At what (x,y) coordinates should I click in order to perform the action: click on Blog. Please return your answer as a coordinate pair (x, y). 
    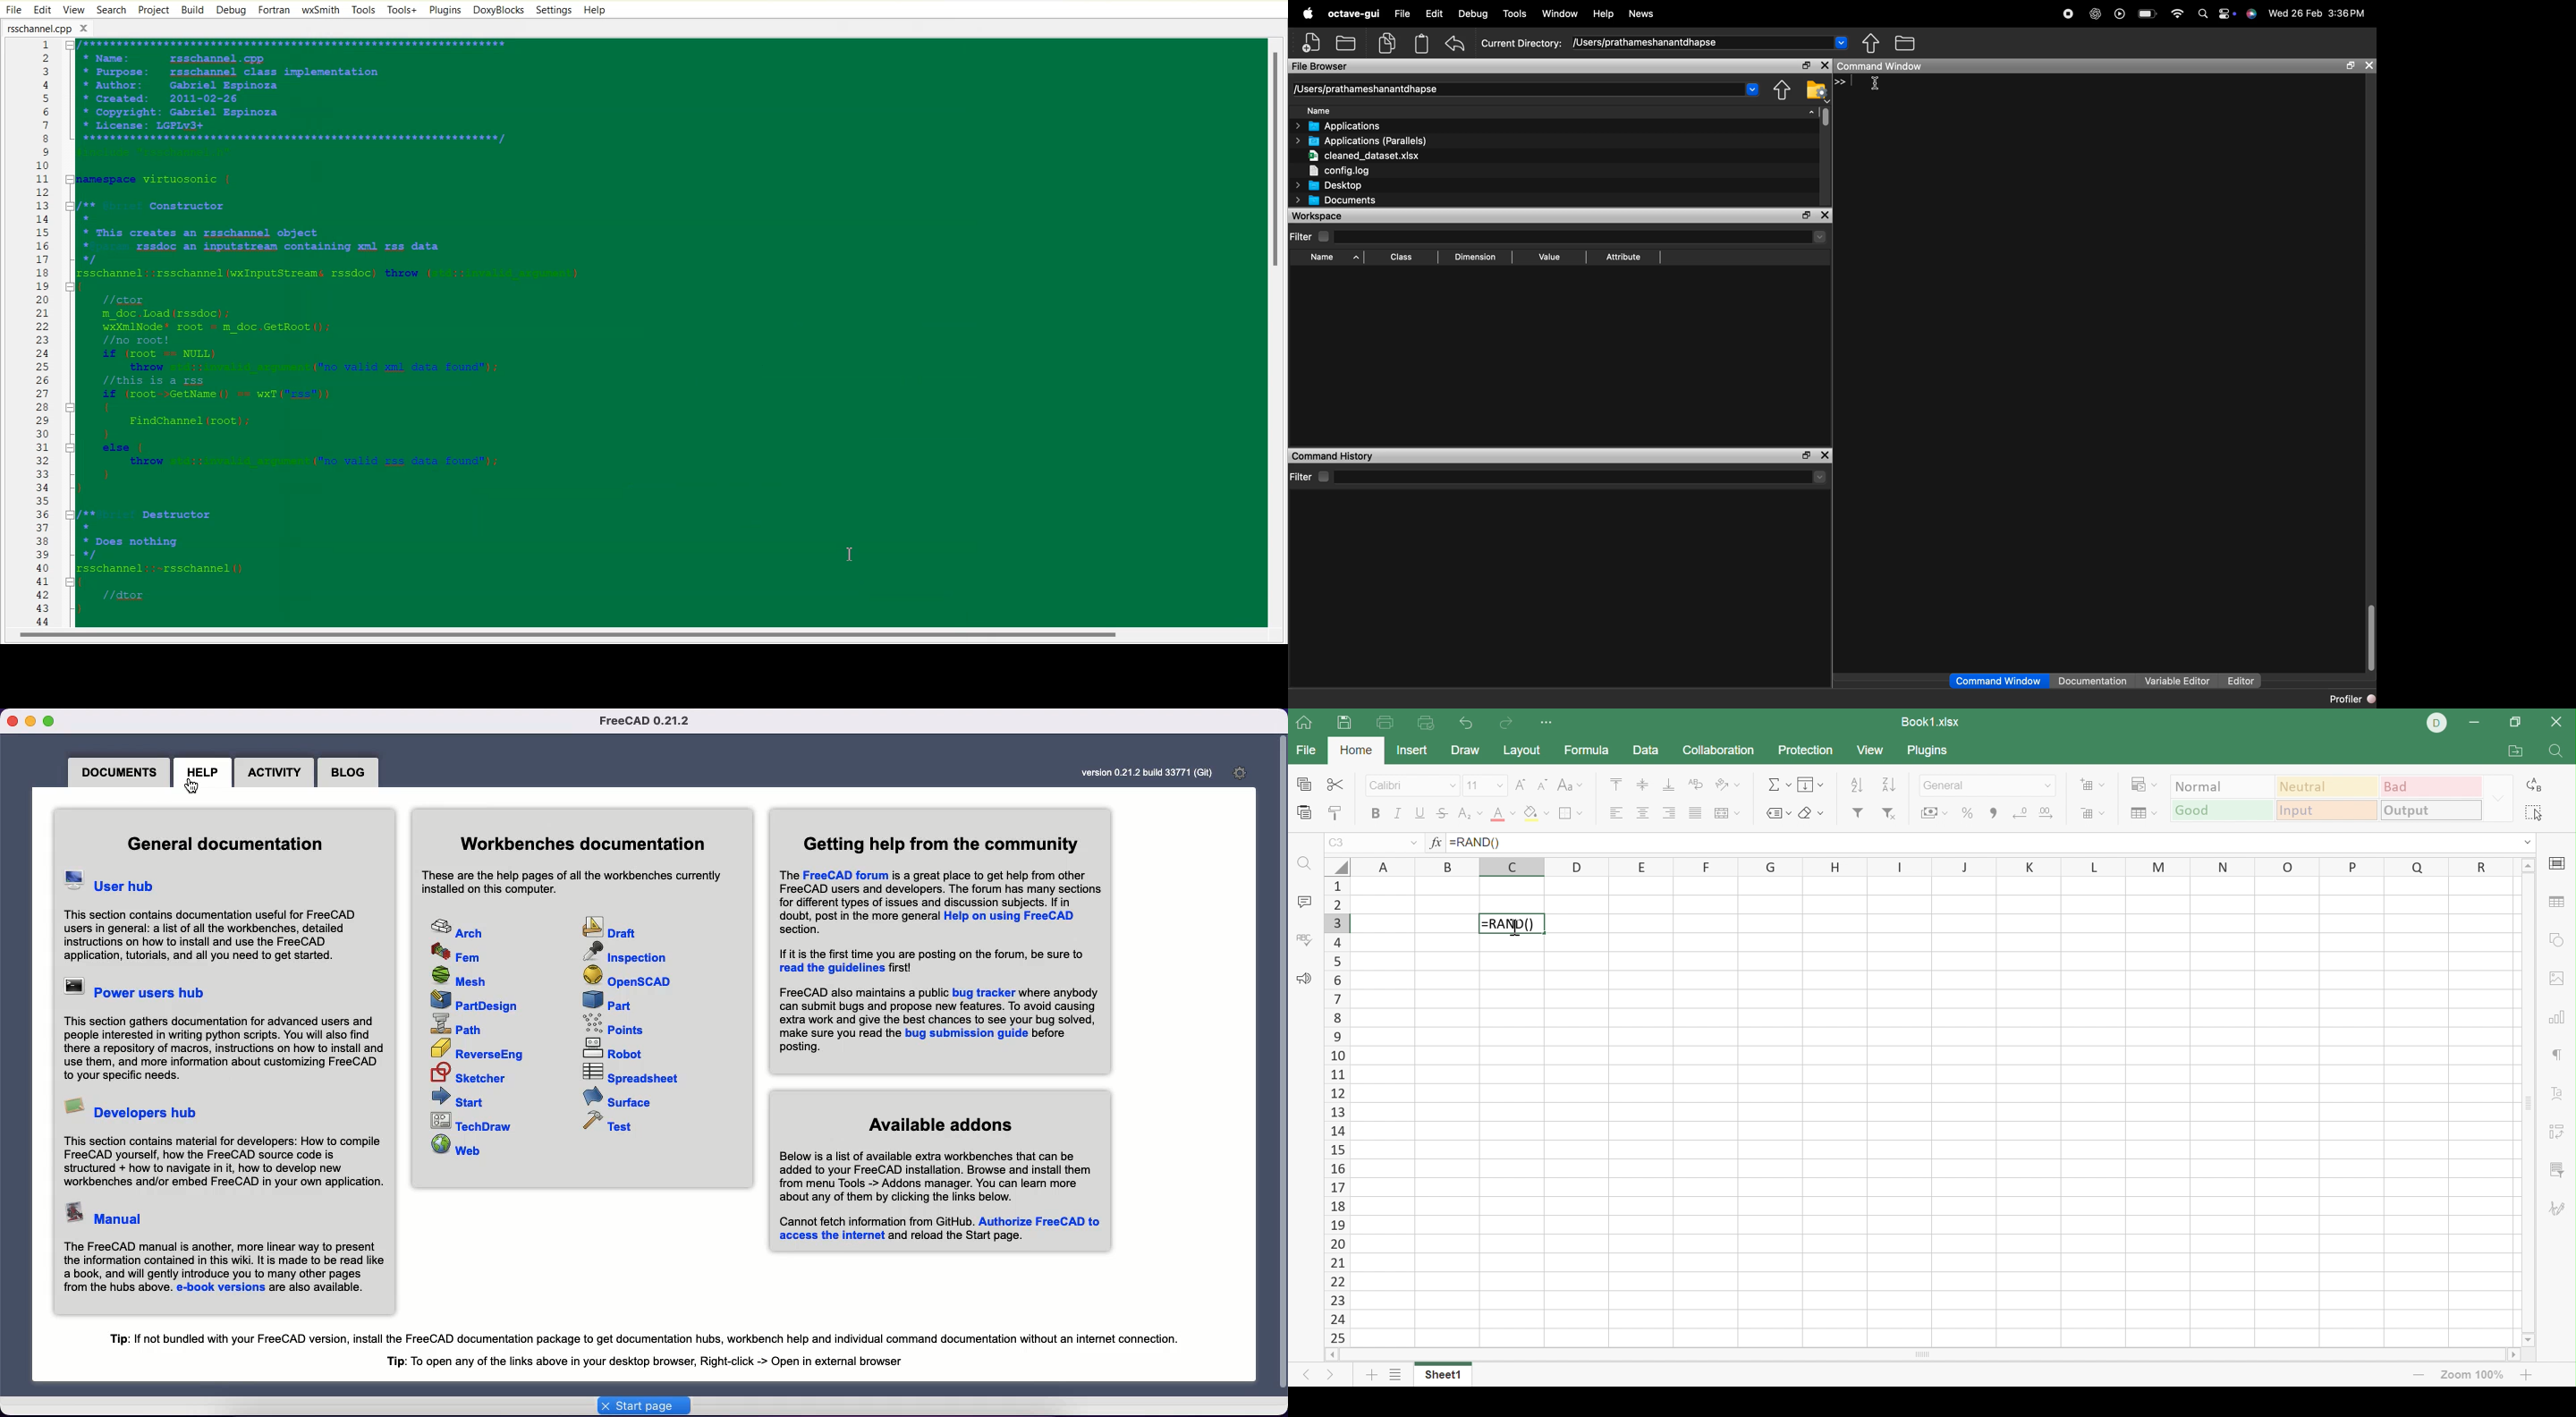
    Looking at the image, I should click on (348, 771).